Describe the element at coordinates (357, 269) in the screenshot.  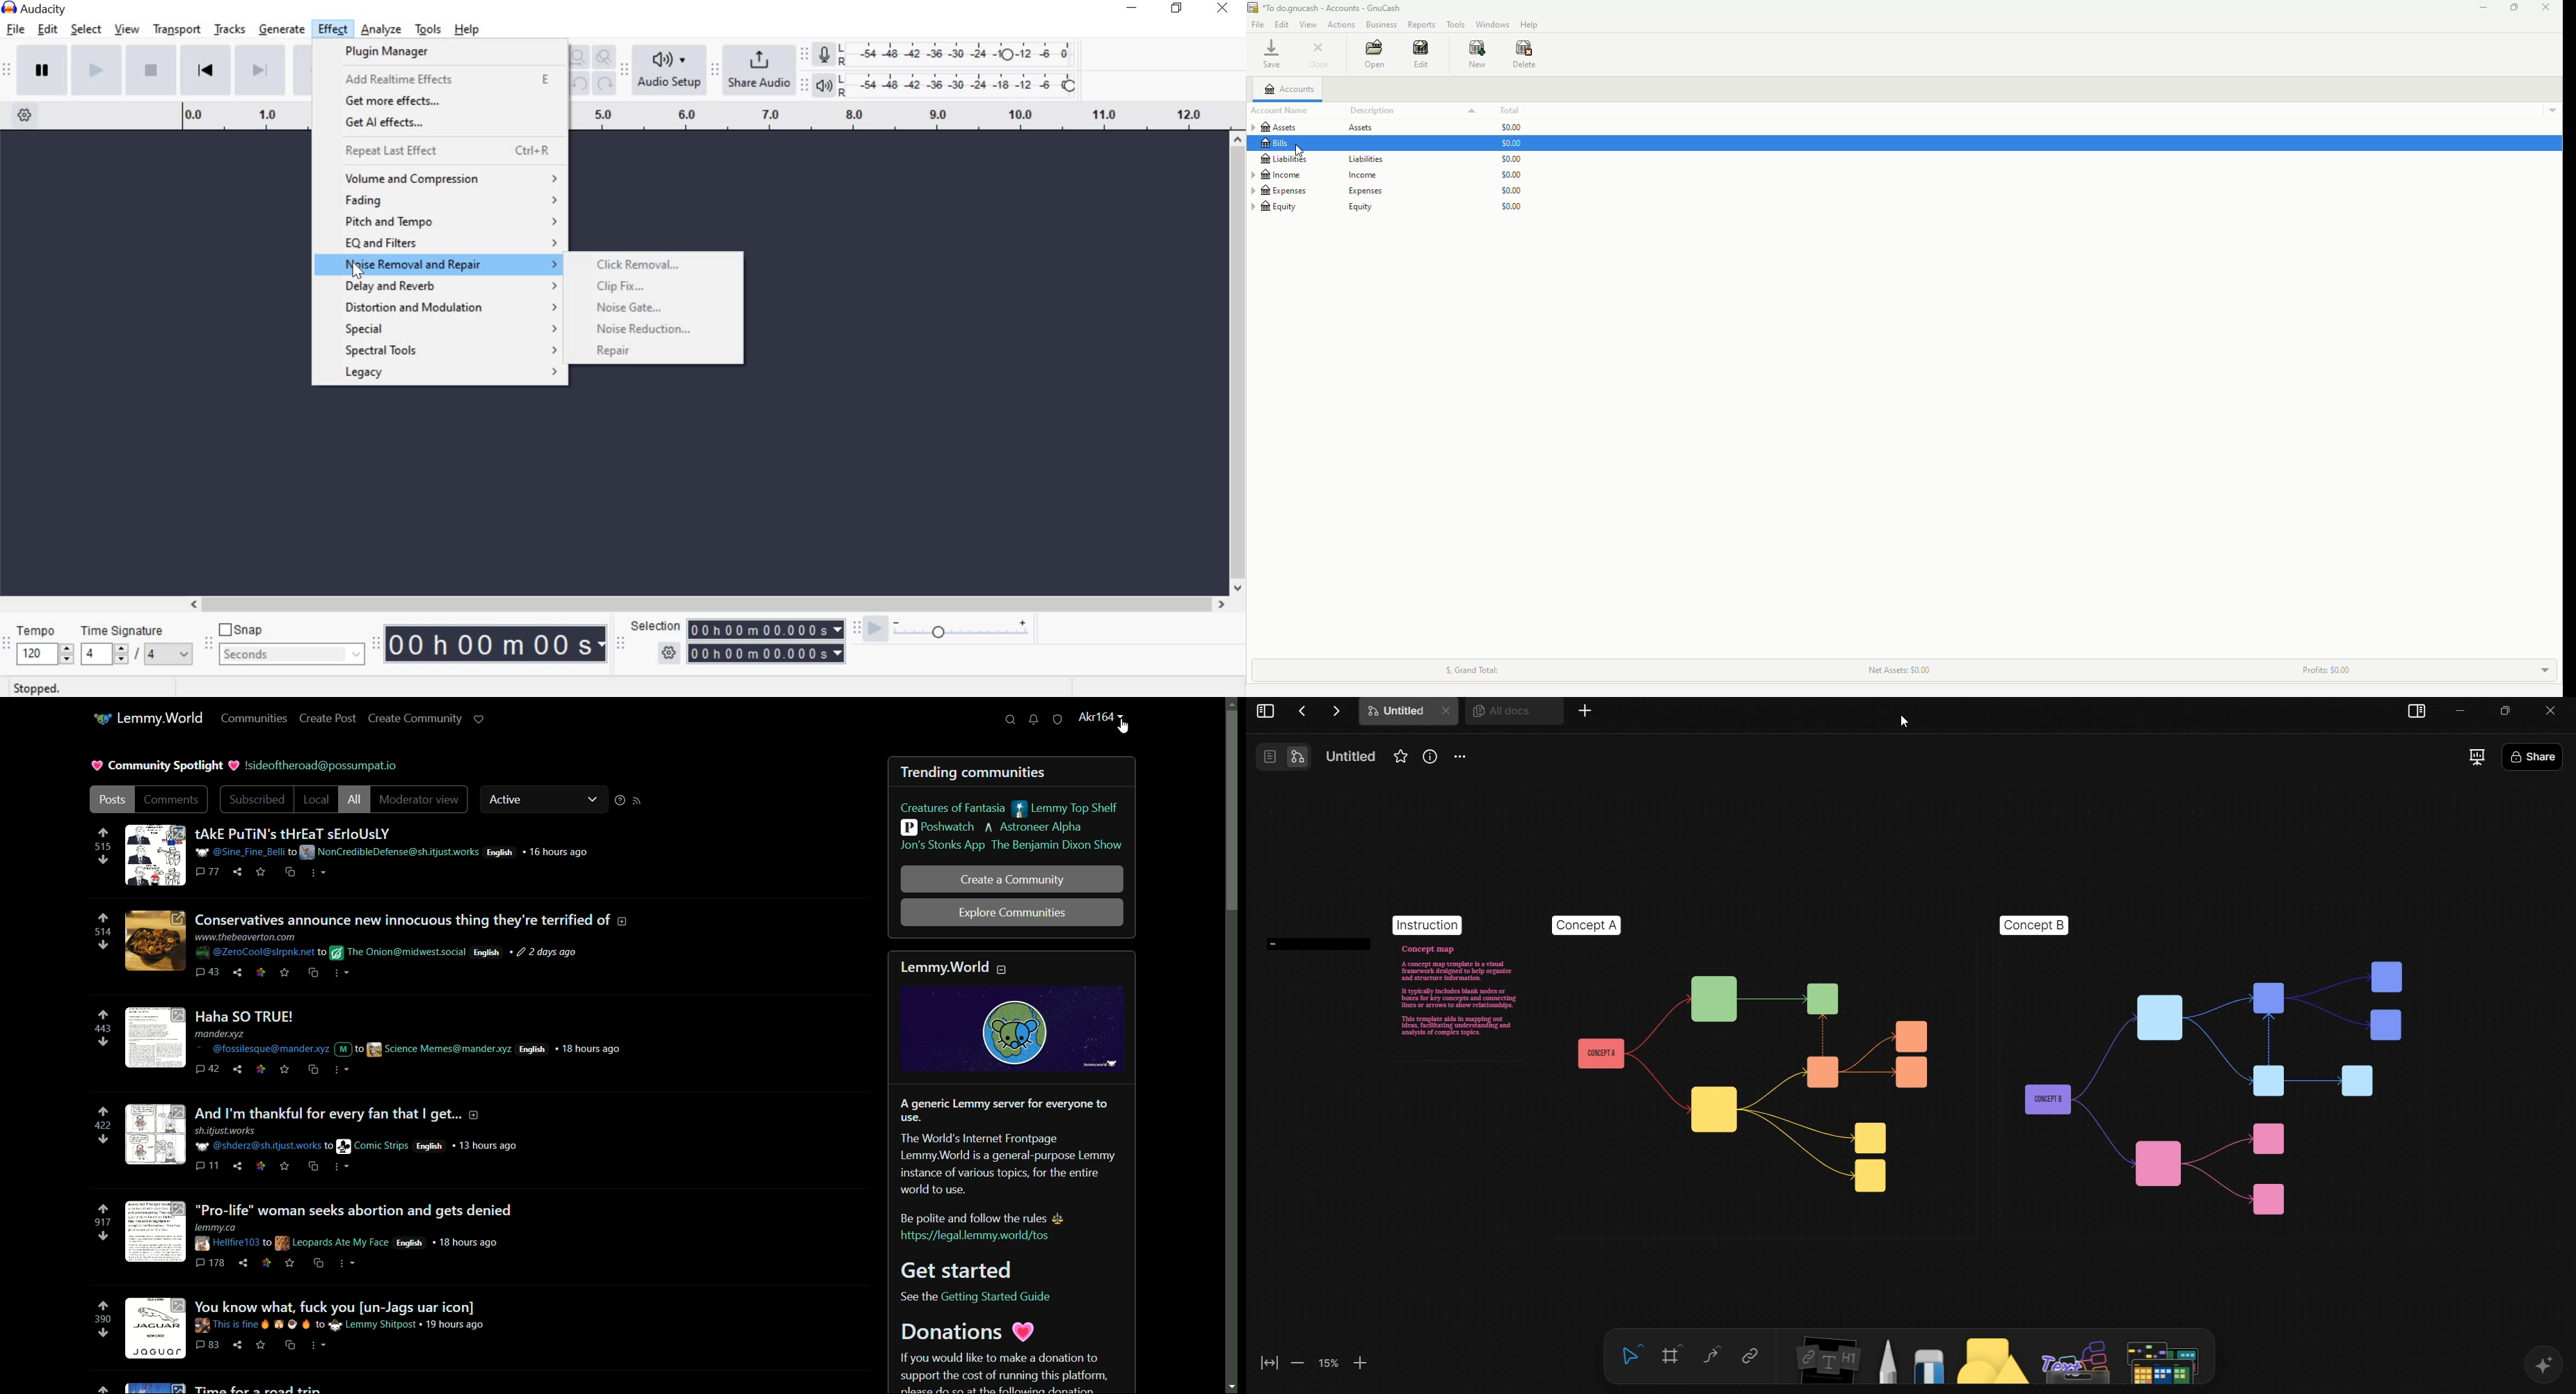
I see `cursor` at that location.